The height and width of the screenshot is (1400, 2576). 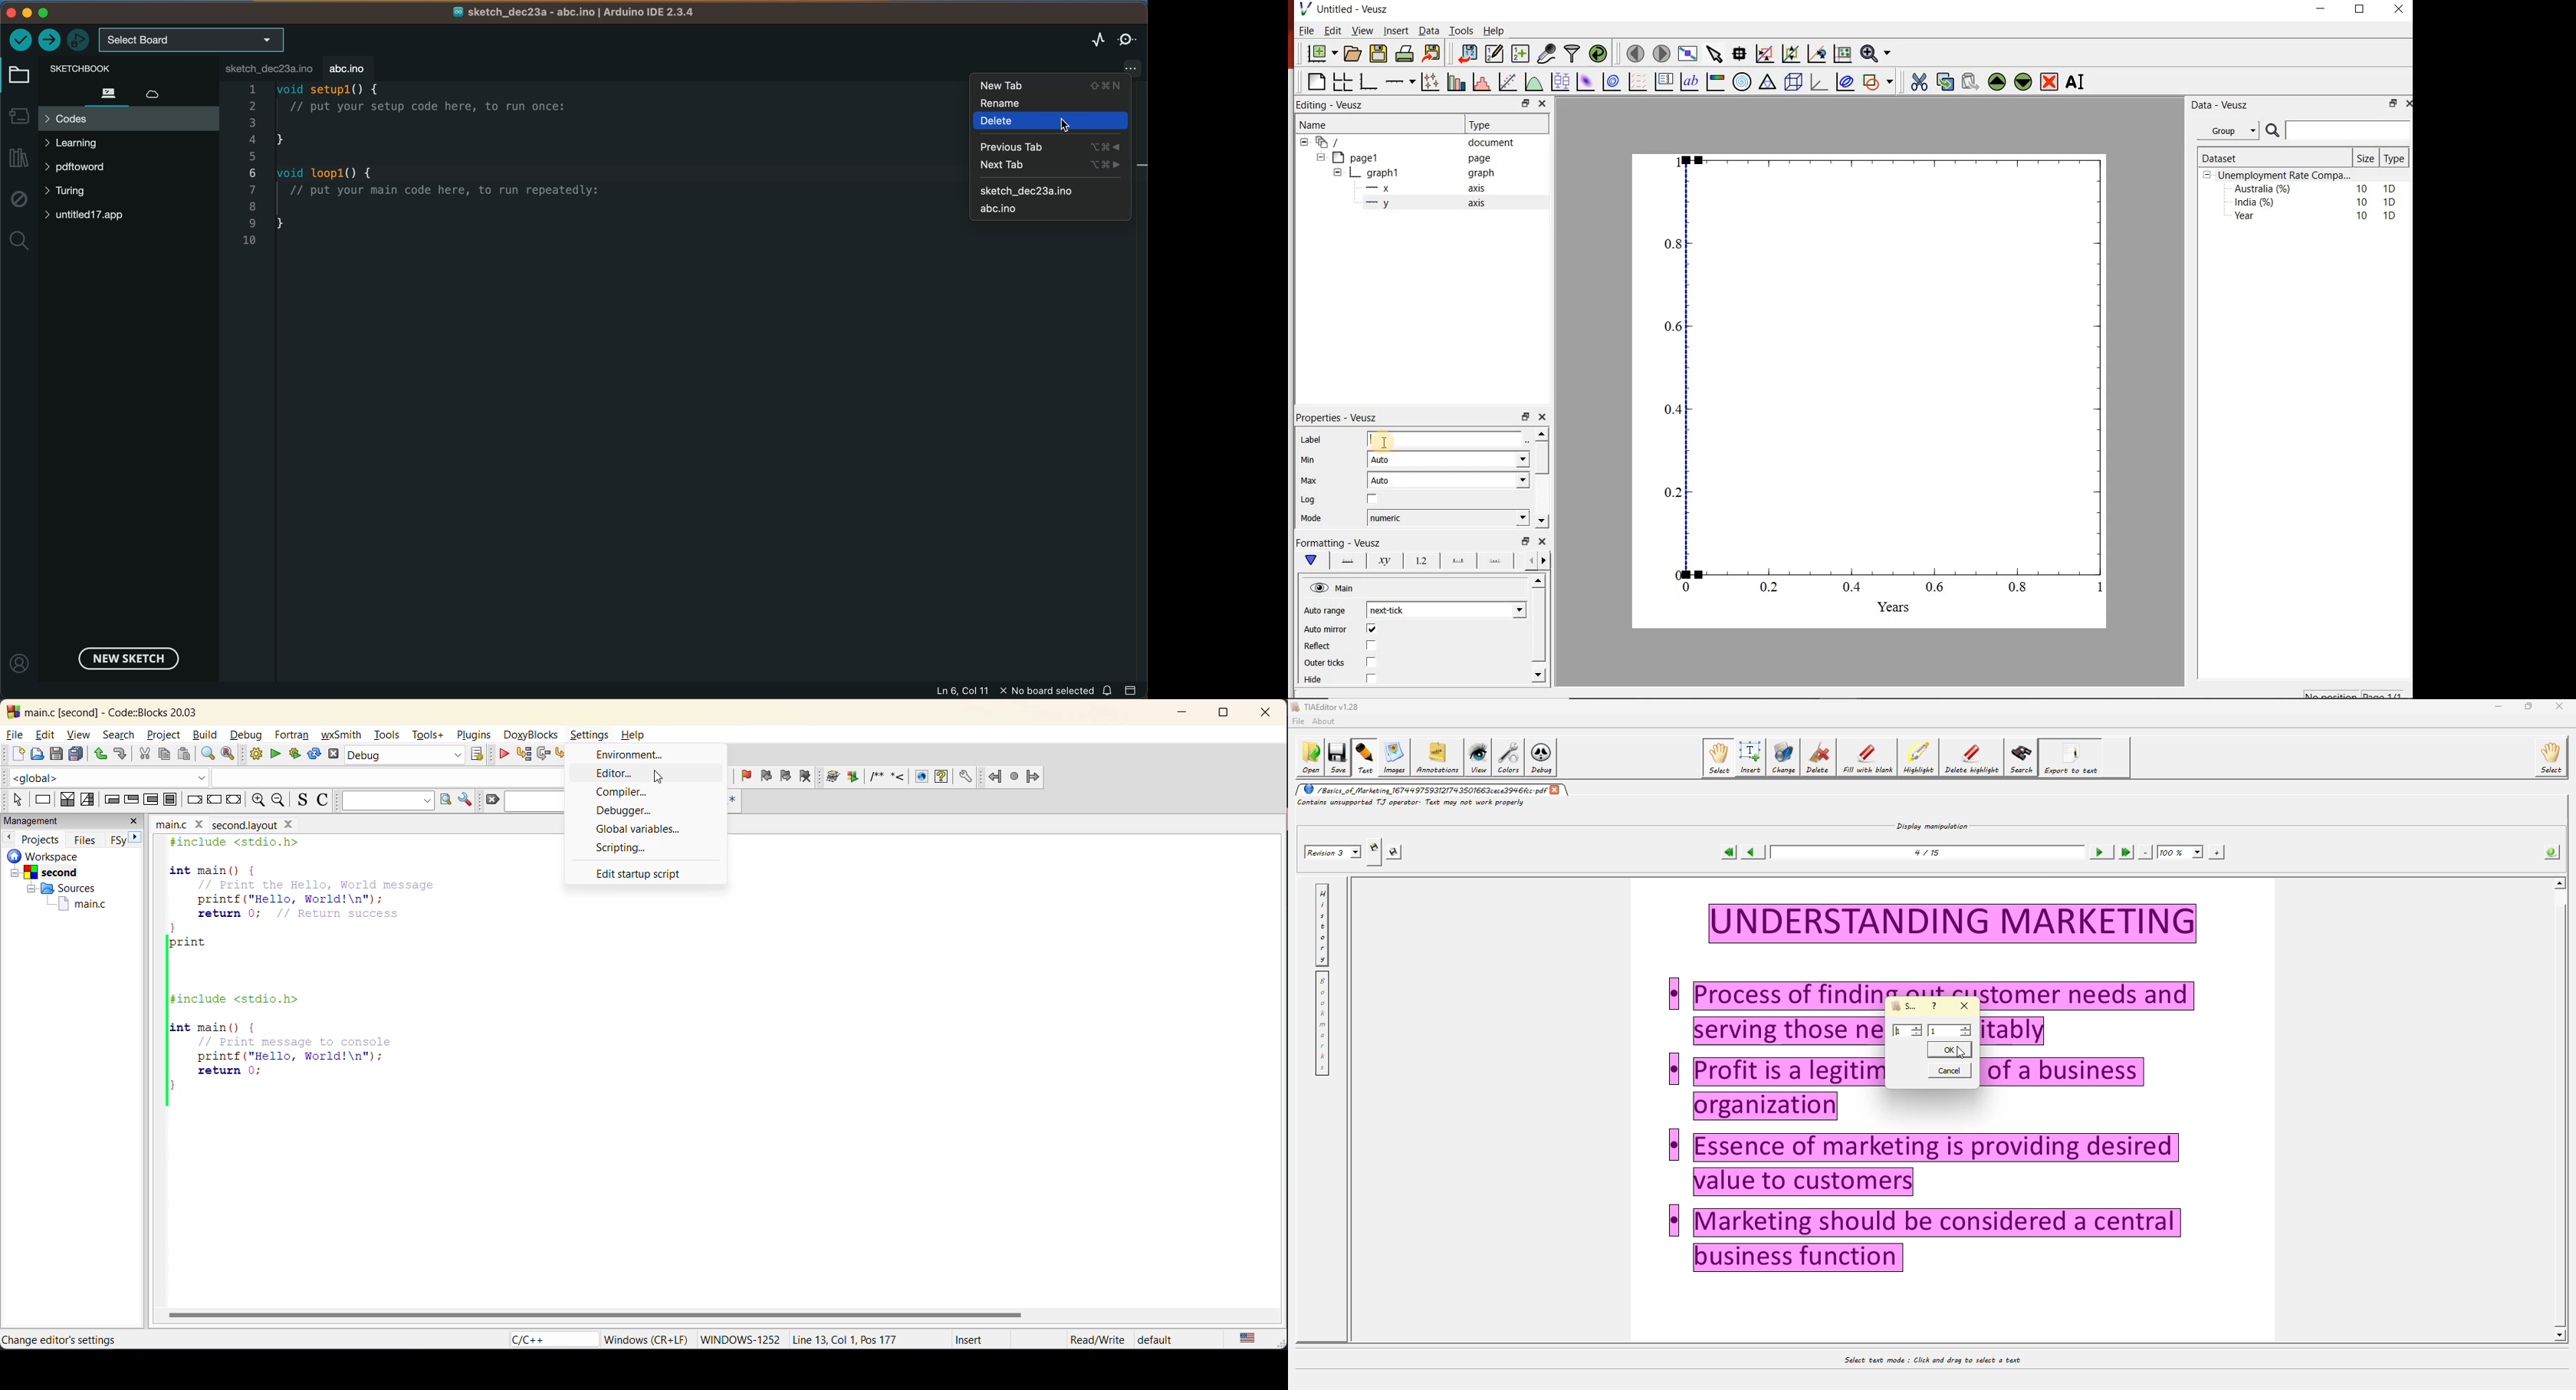 What do you see at coordinates (523, 753) in the screenshot?
I see `run to cursor` at bounding box center [523, 753].